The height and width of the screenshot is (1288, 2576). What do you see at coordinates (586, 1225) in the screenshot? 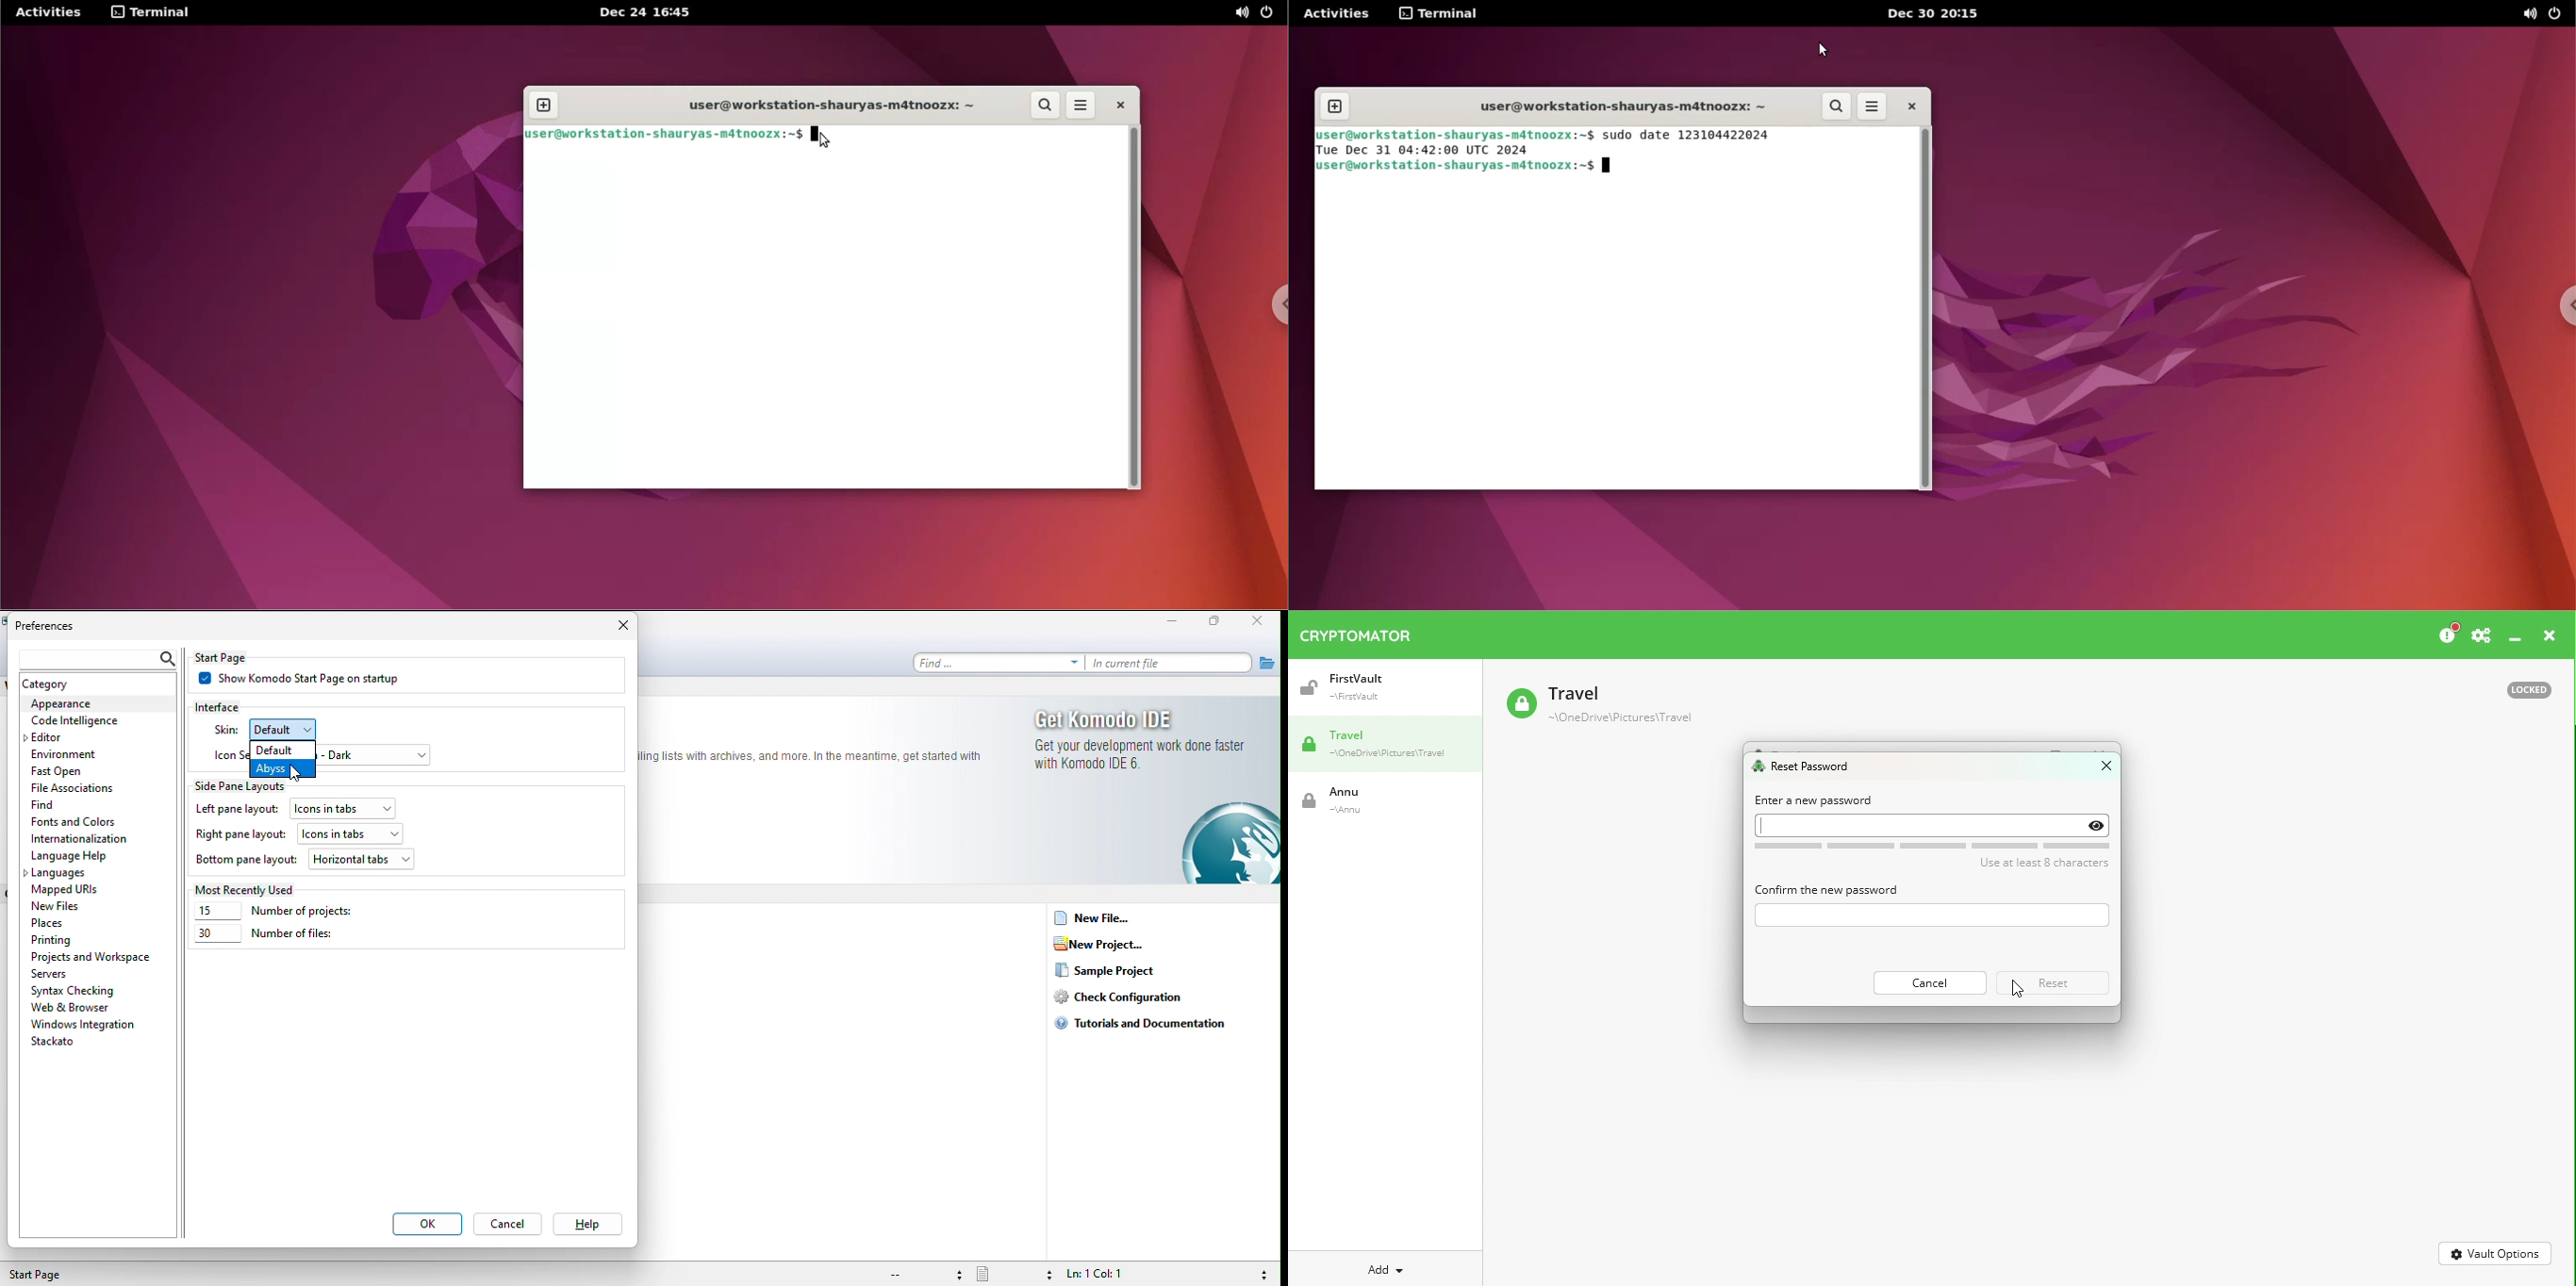
I see `help` at bounding box center [586, 1225].